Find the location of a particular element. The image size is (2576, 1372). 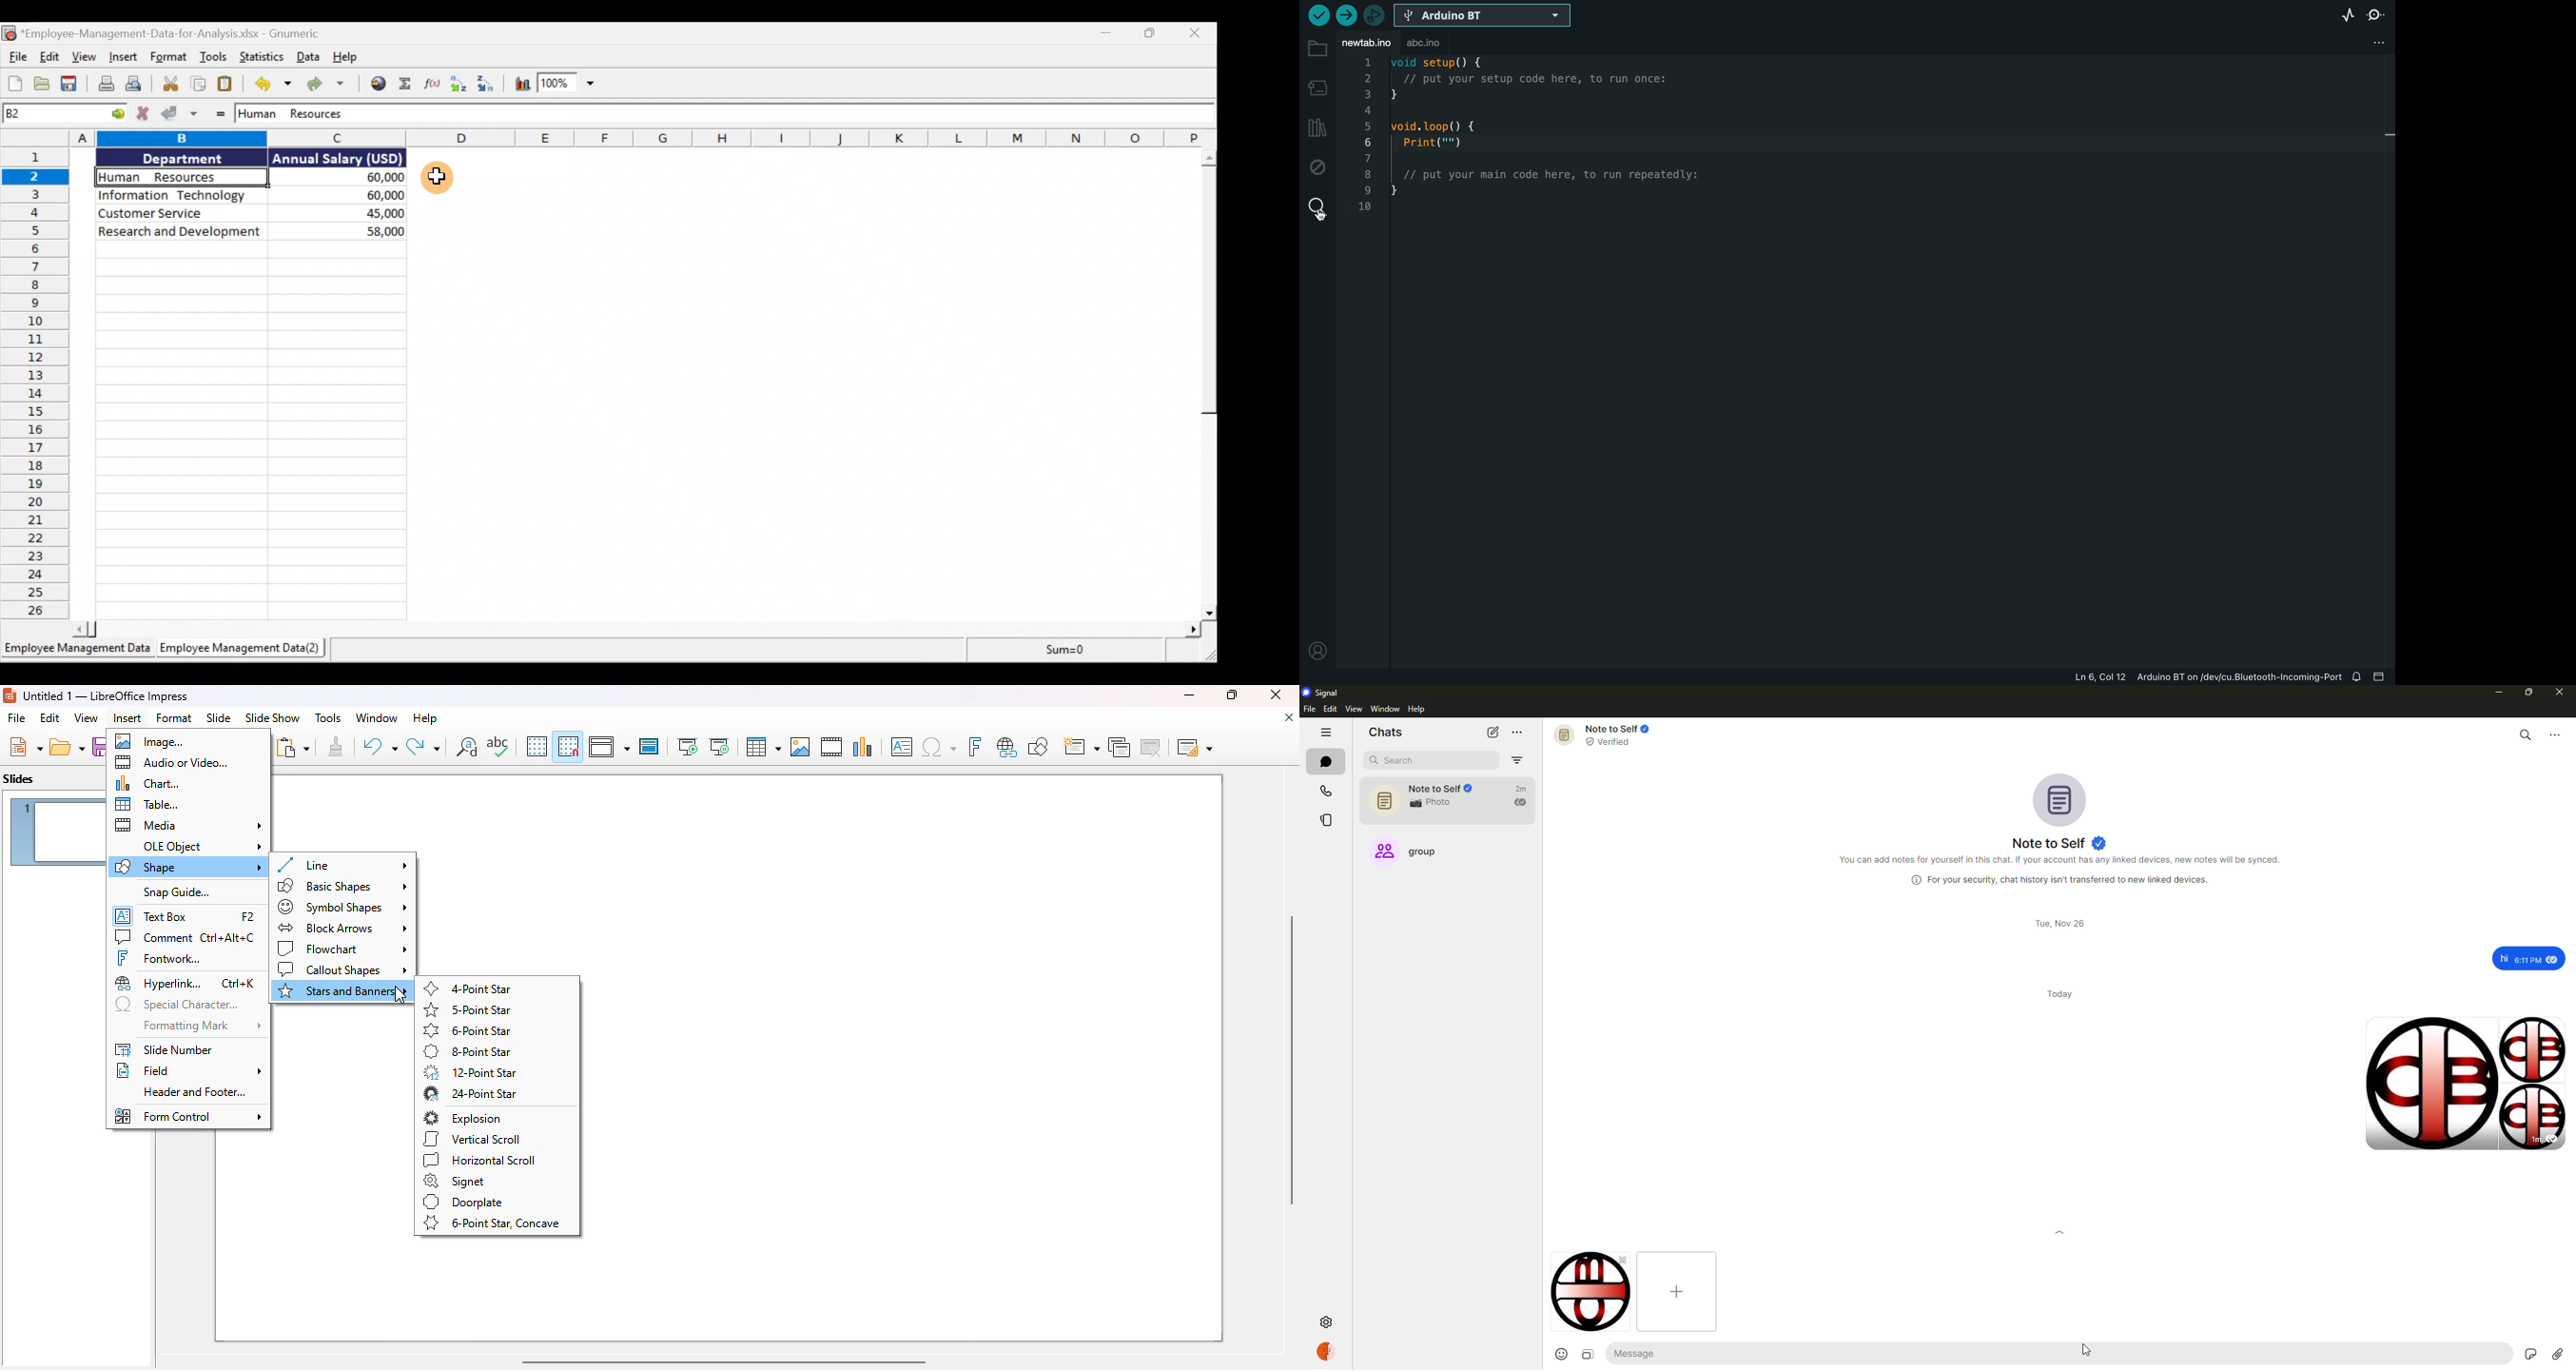

open is located at coordinates (68, 748).